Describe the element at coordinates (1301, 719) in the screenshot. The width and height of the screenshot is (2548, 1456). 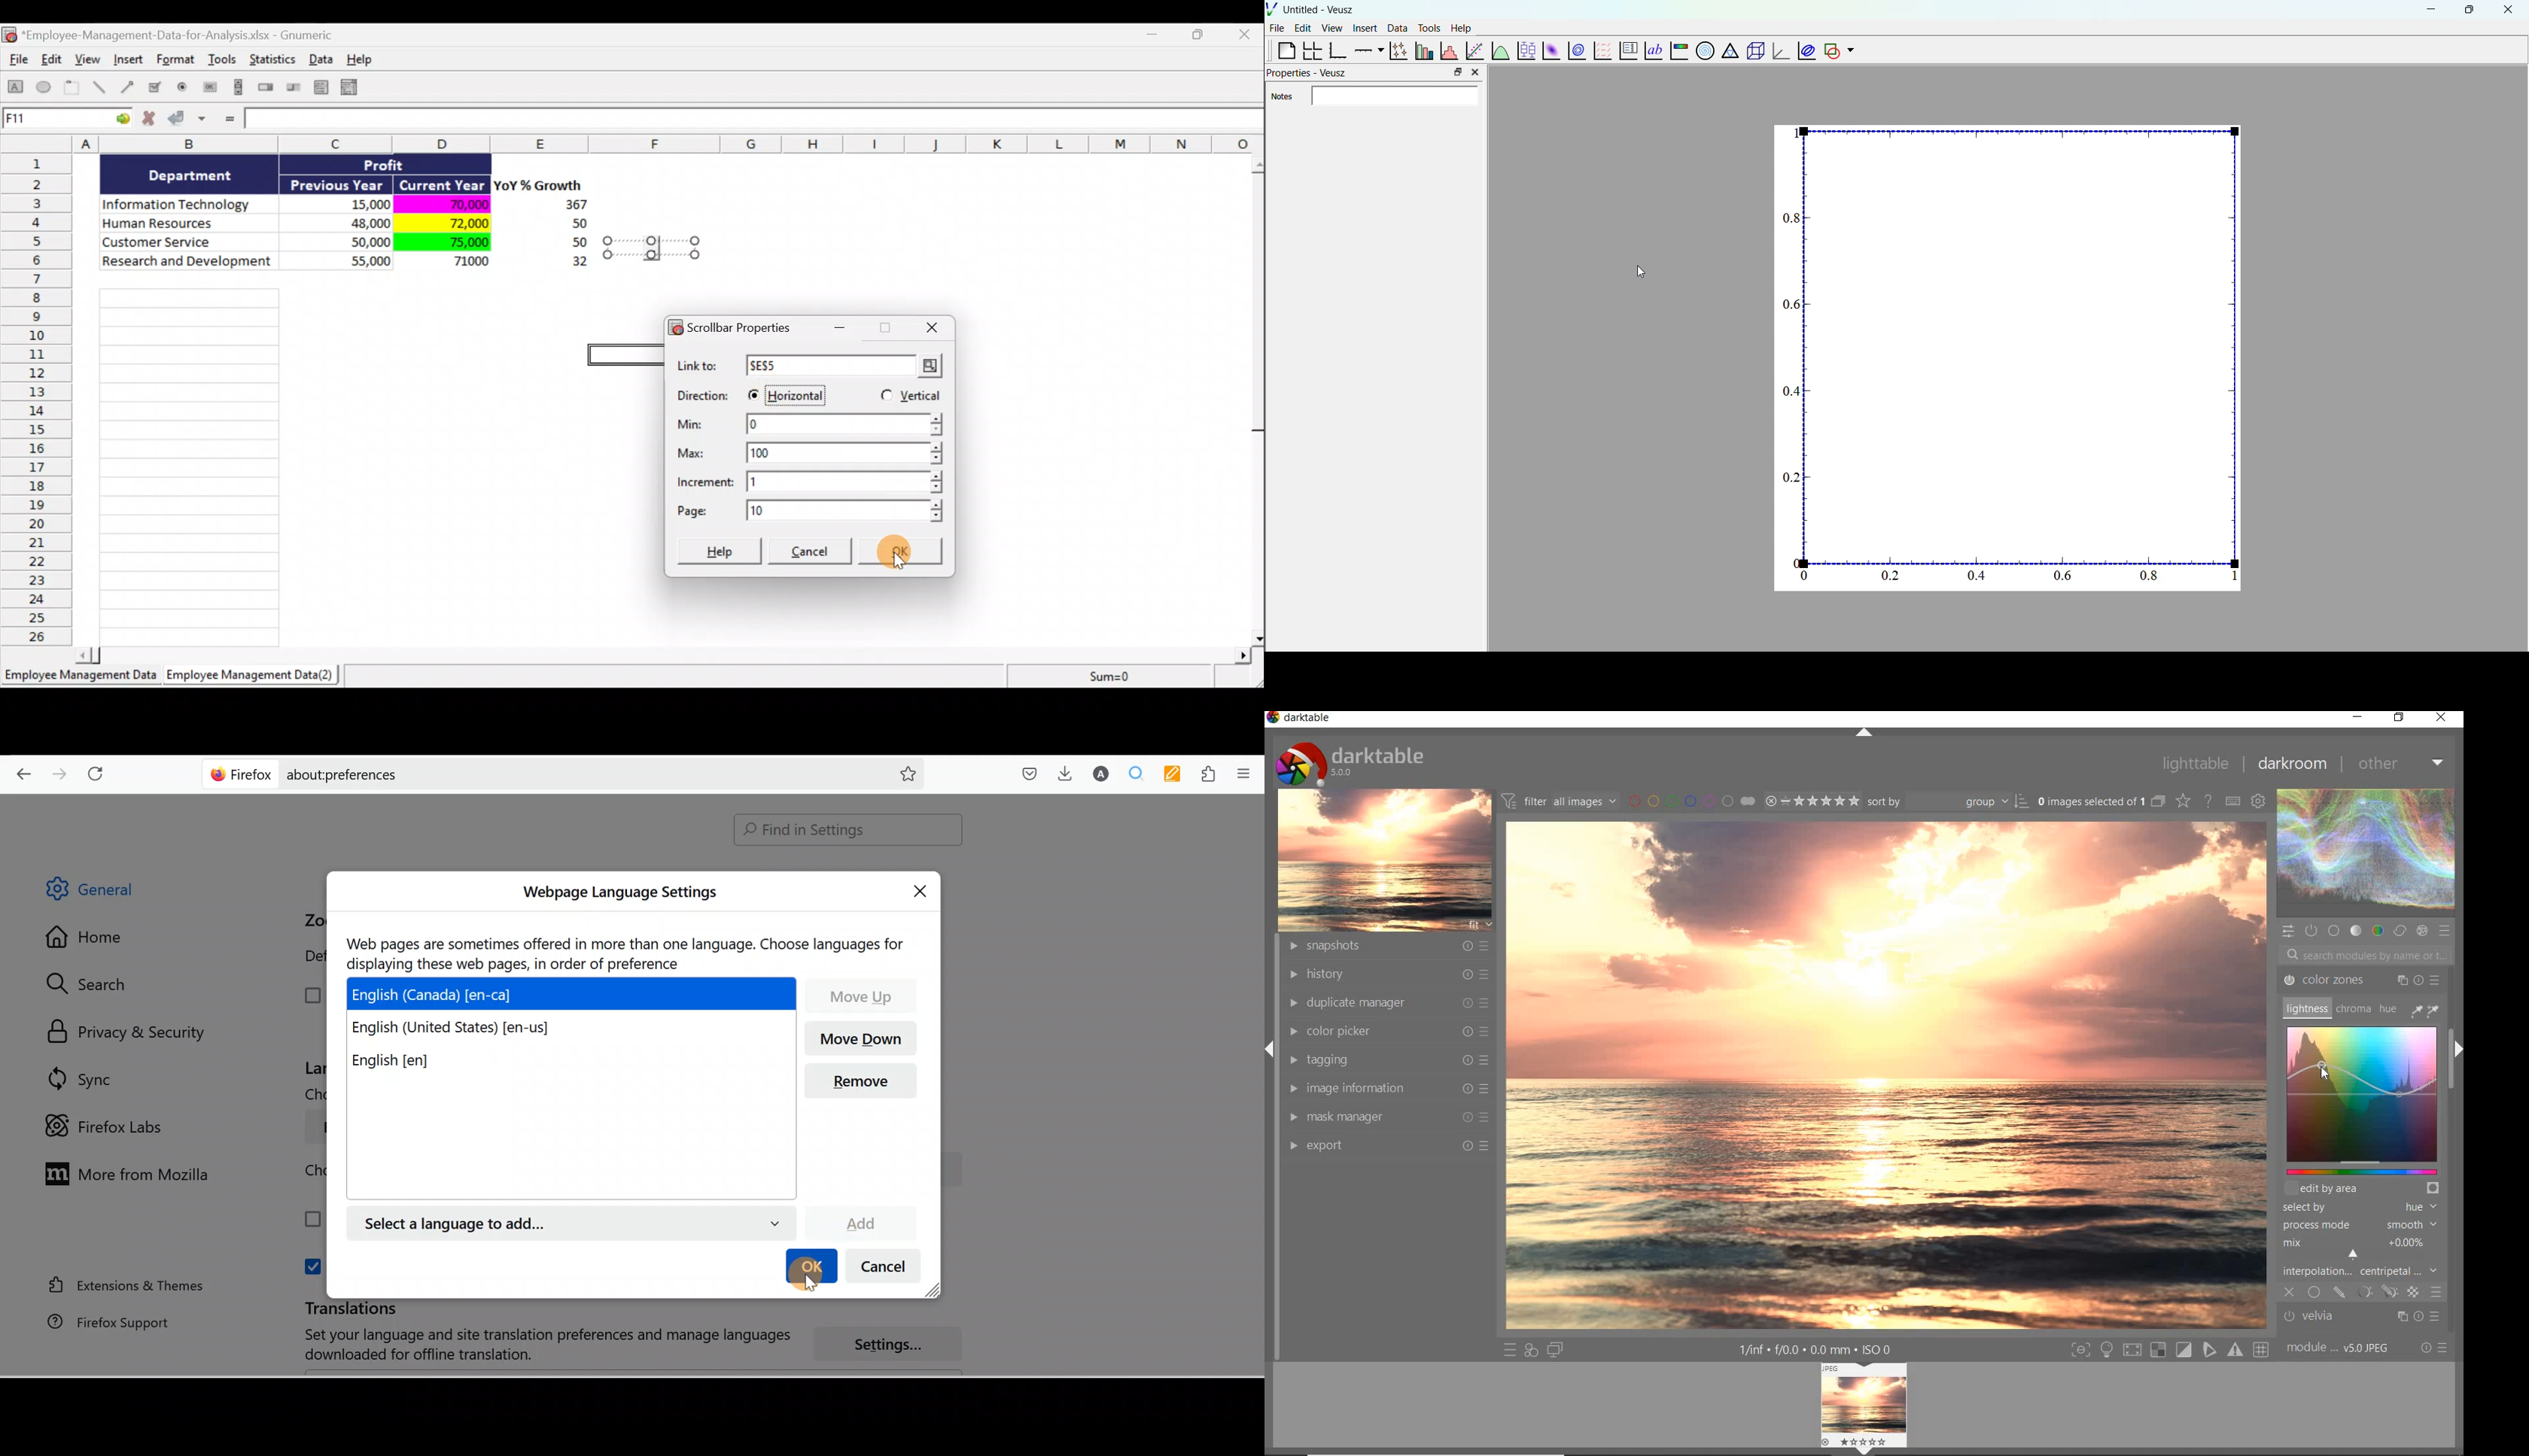
I see `darktable` at that location.